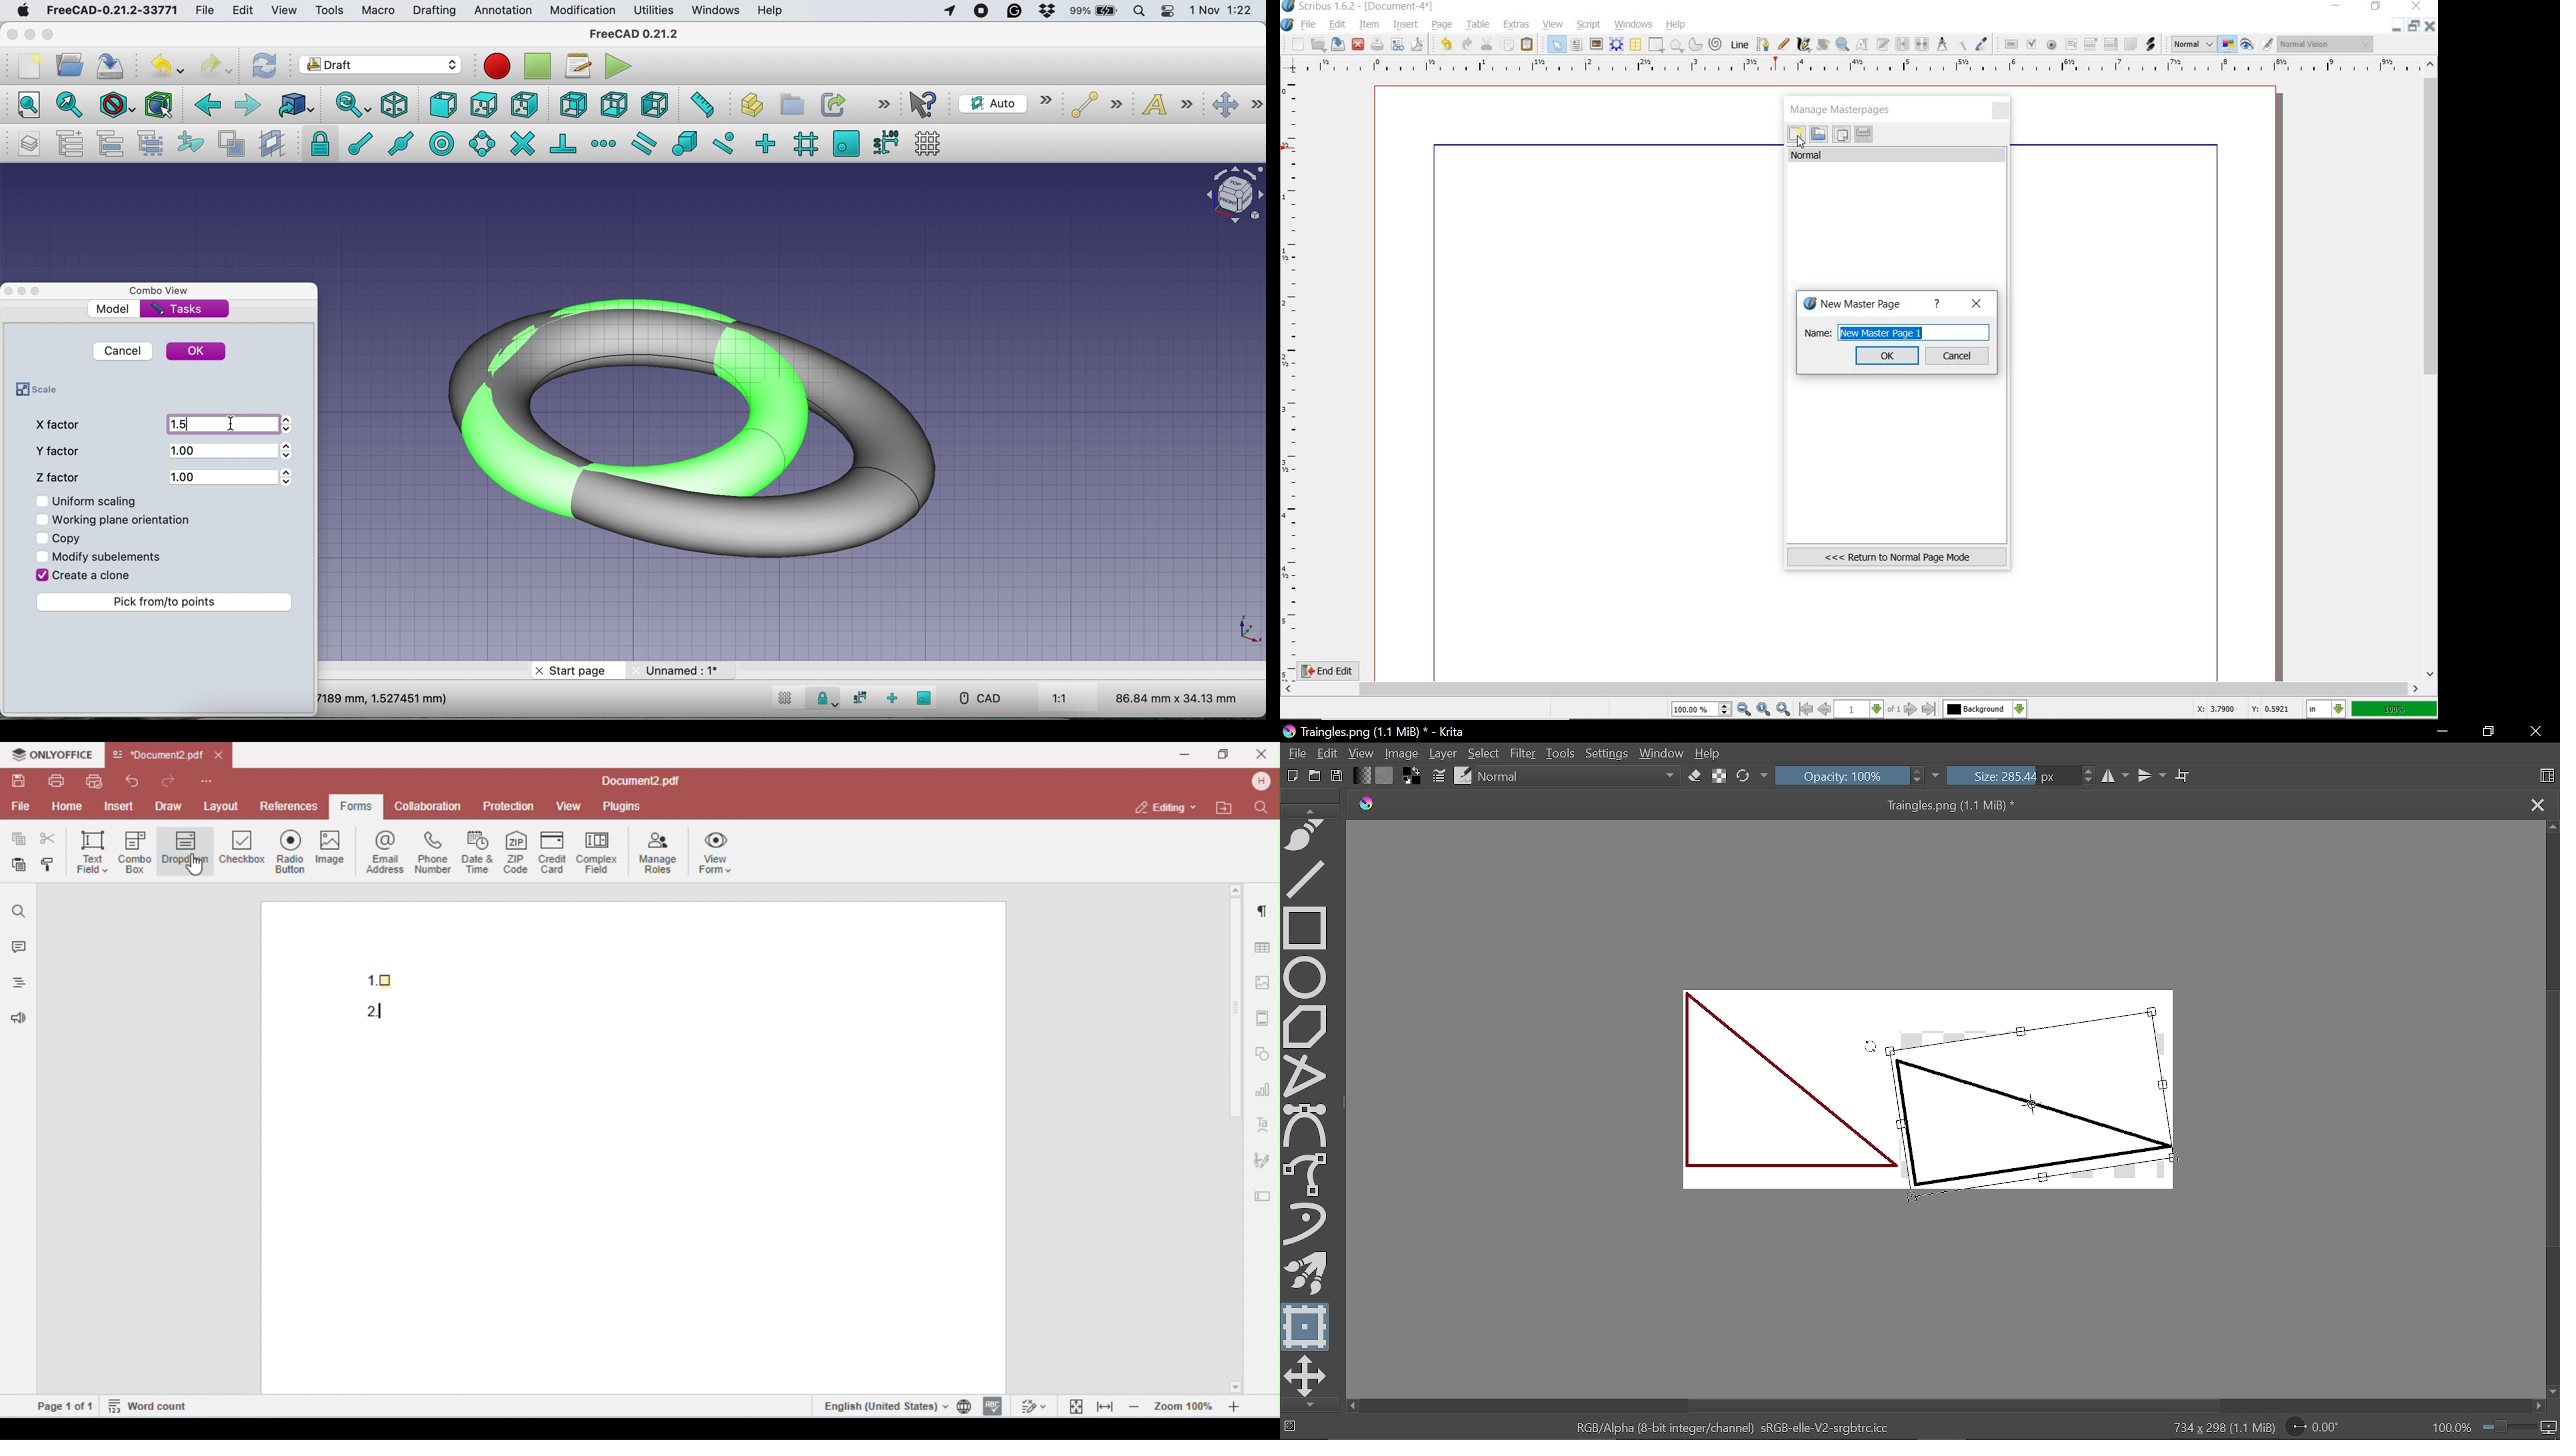 The image size is (2576, 1456). What do you see at coordinates (1761, 44) in the screenshot?
I see `Bezier curve` at bounding box center [1761, 44].